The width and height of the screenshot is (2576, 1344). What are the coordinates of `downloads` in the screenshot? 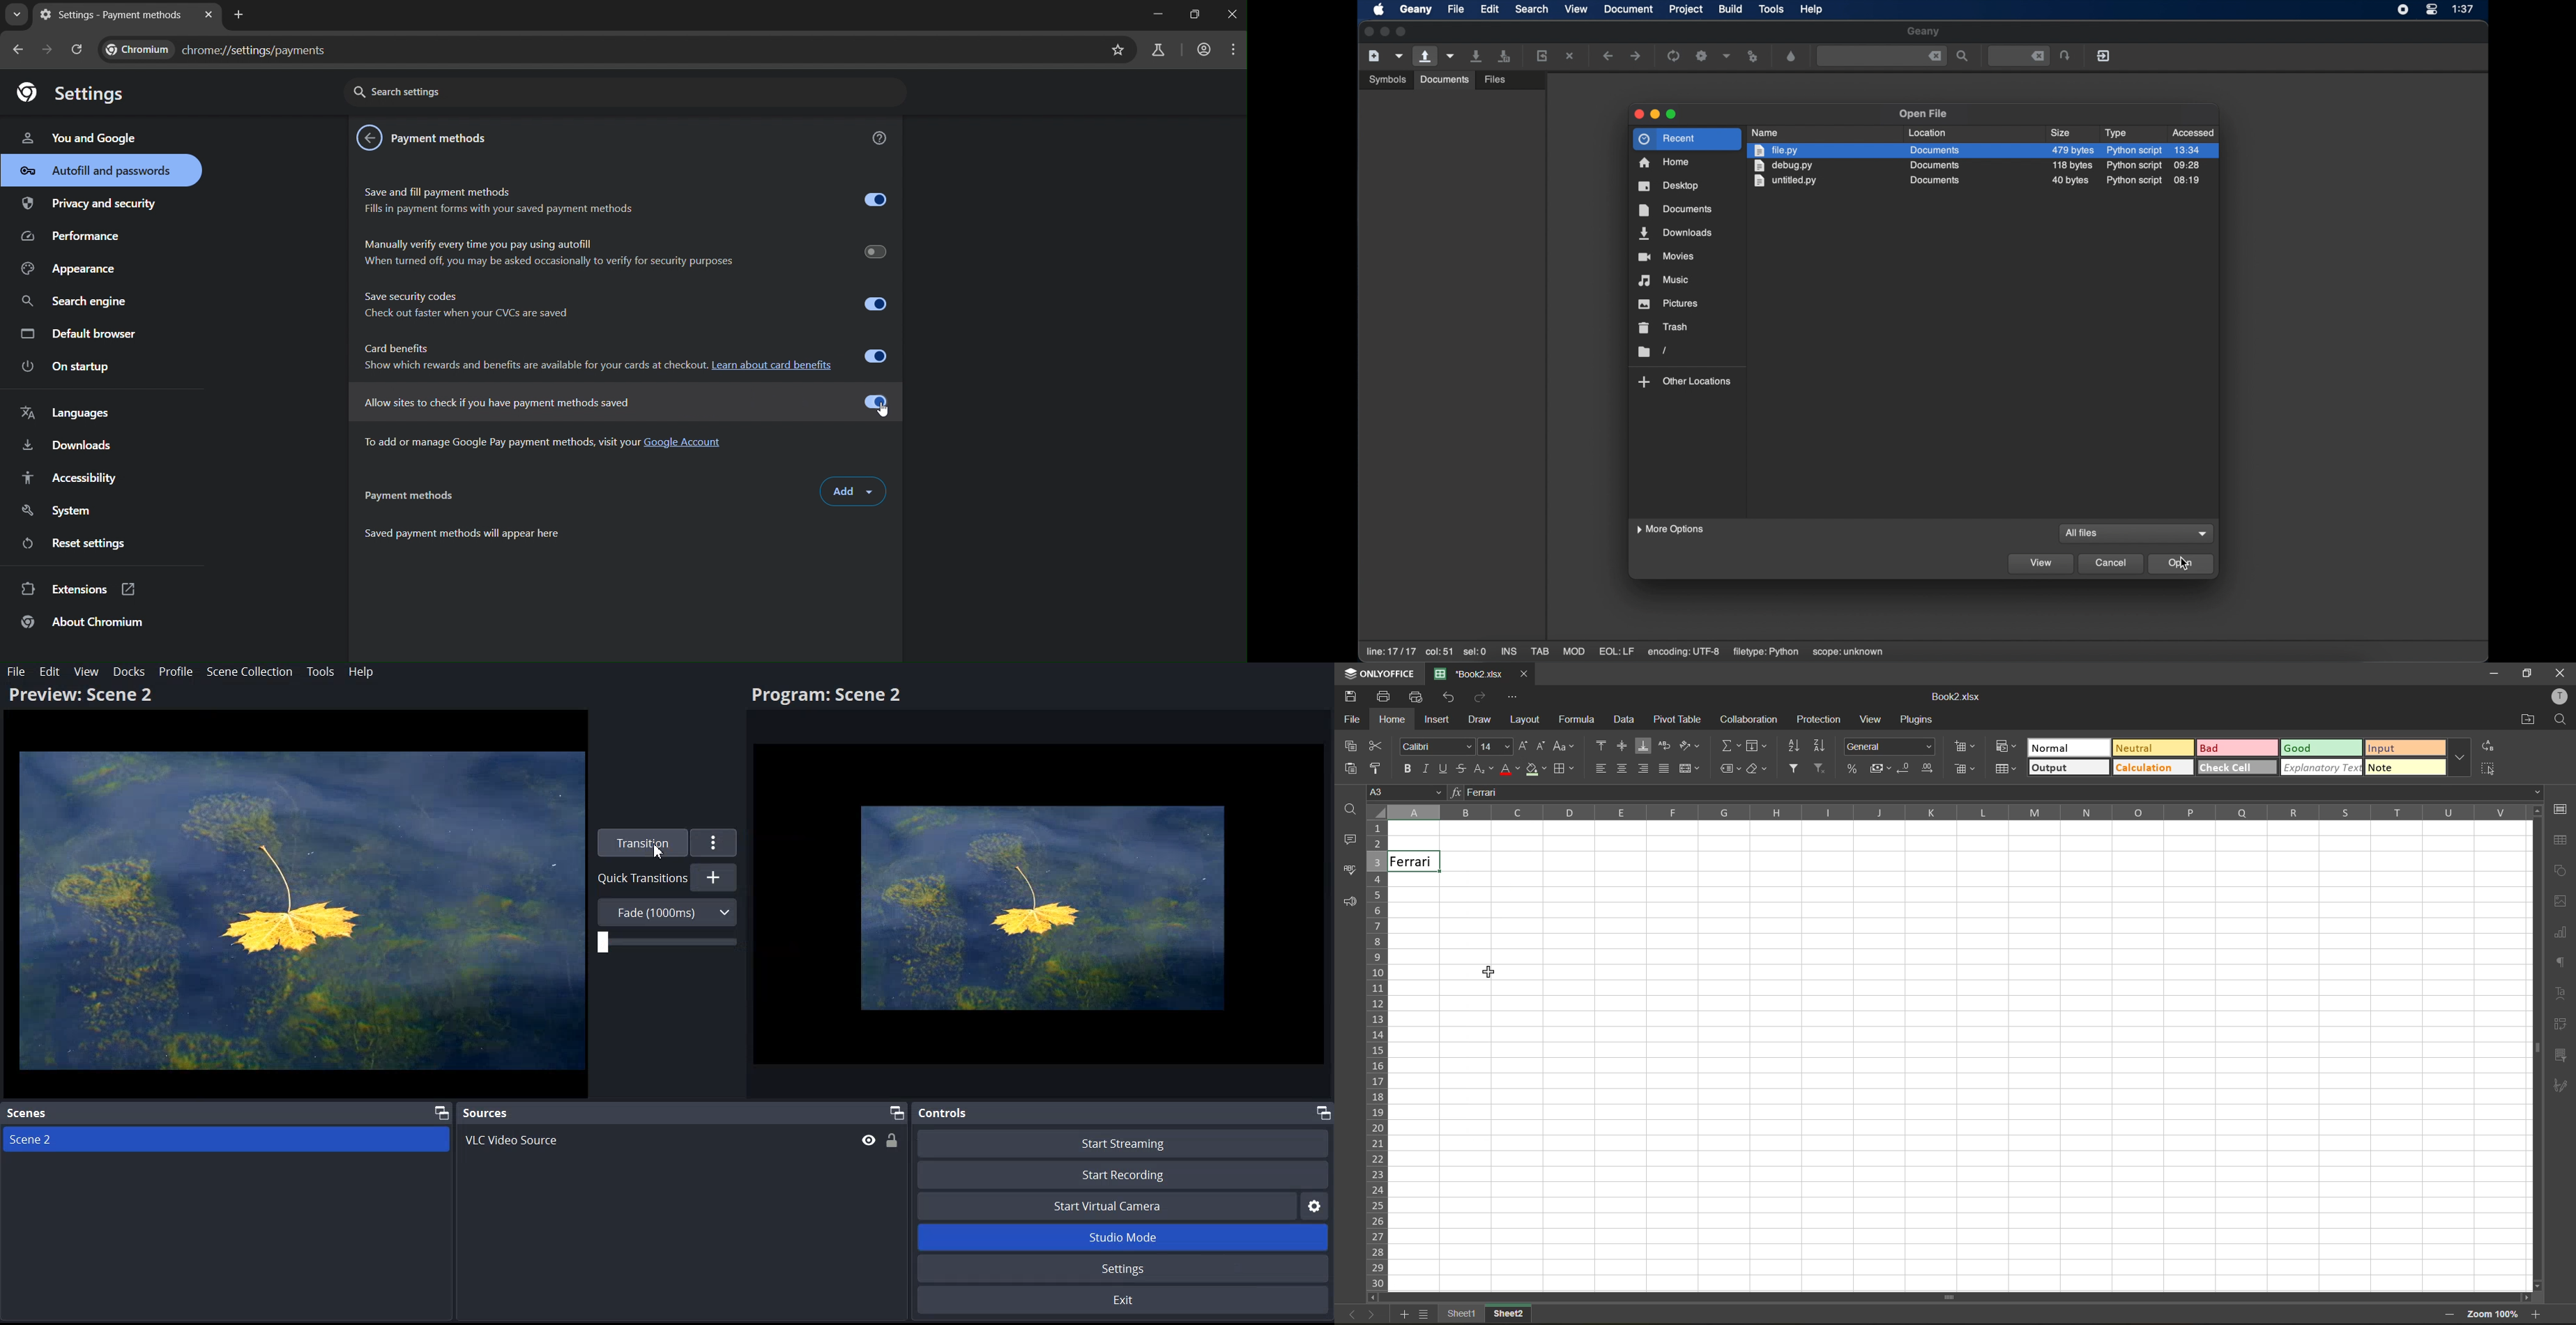 It's located at (68, 443).